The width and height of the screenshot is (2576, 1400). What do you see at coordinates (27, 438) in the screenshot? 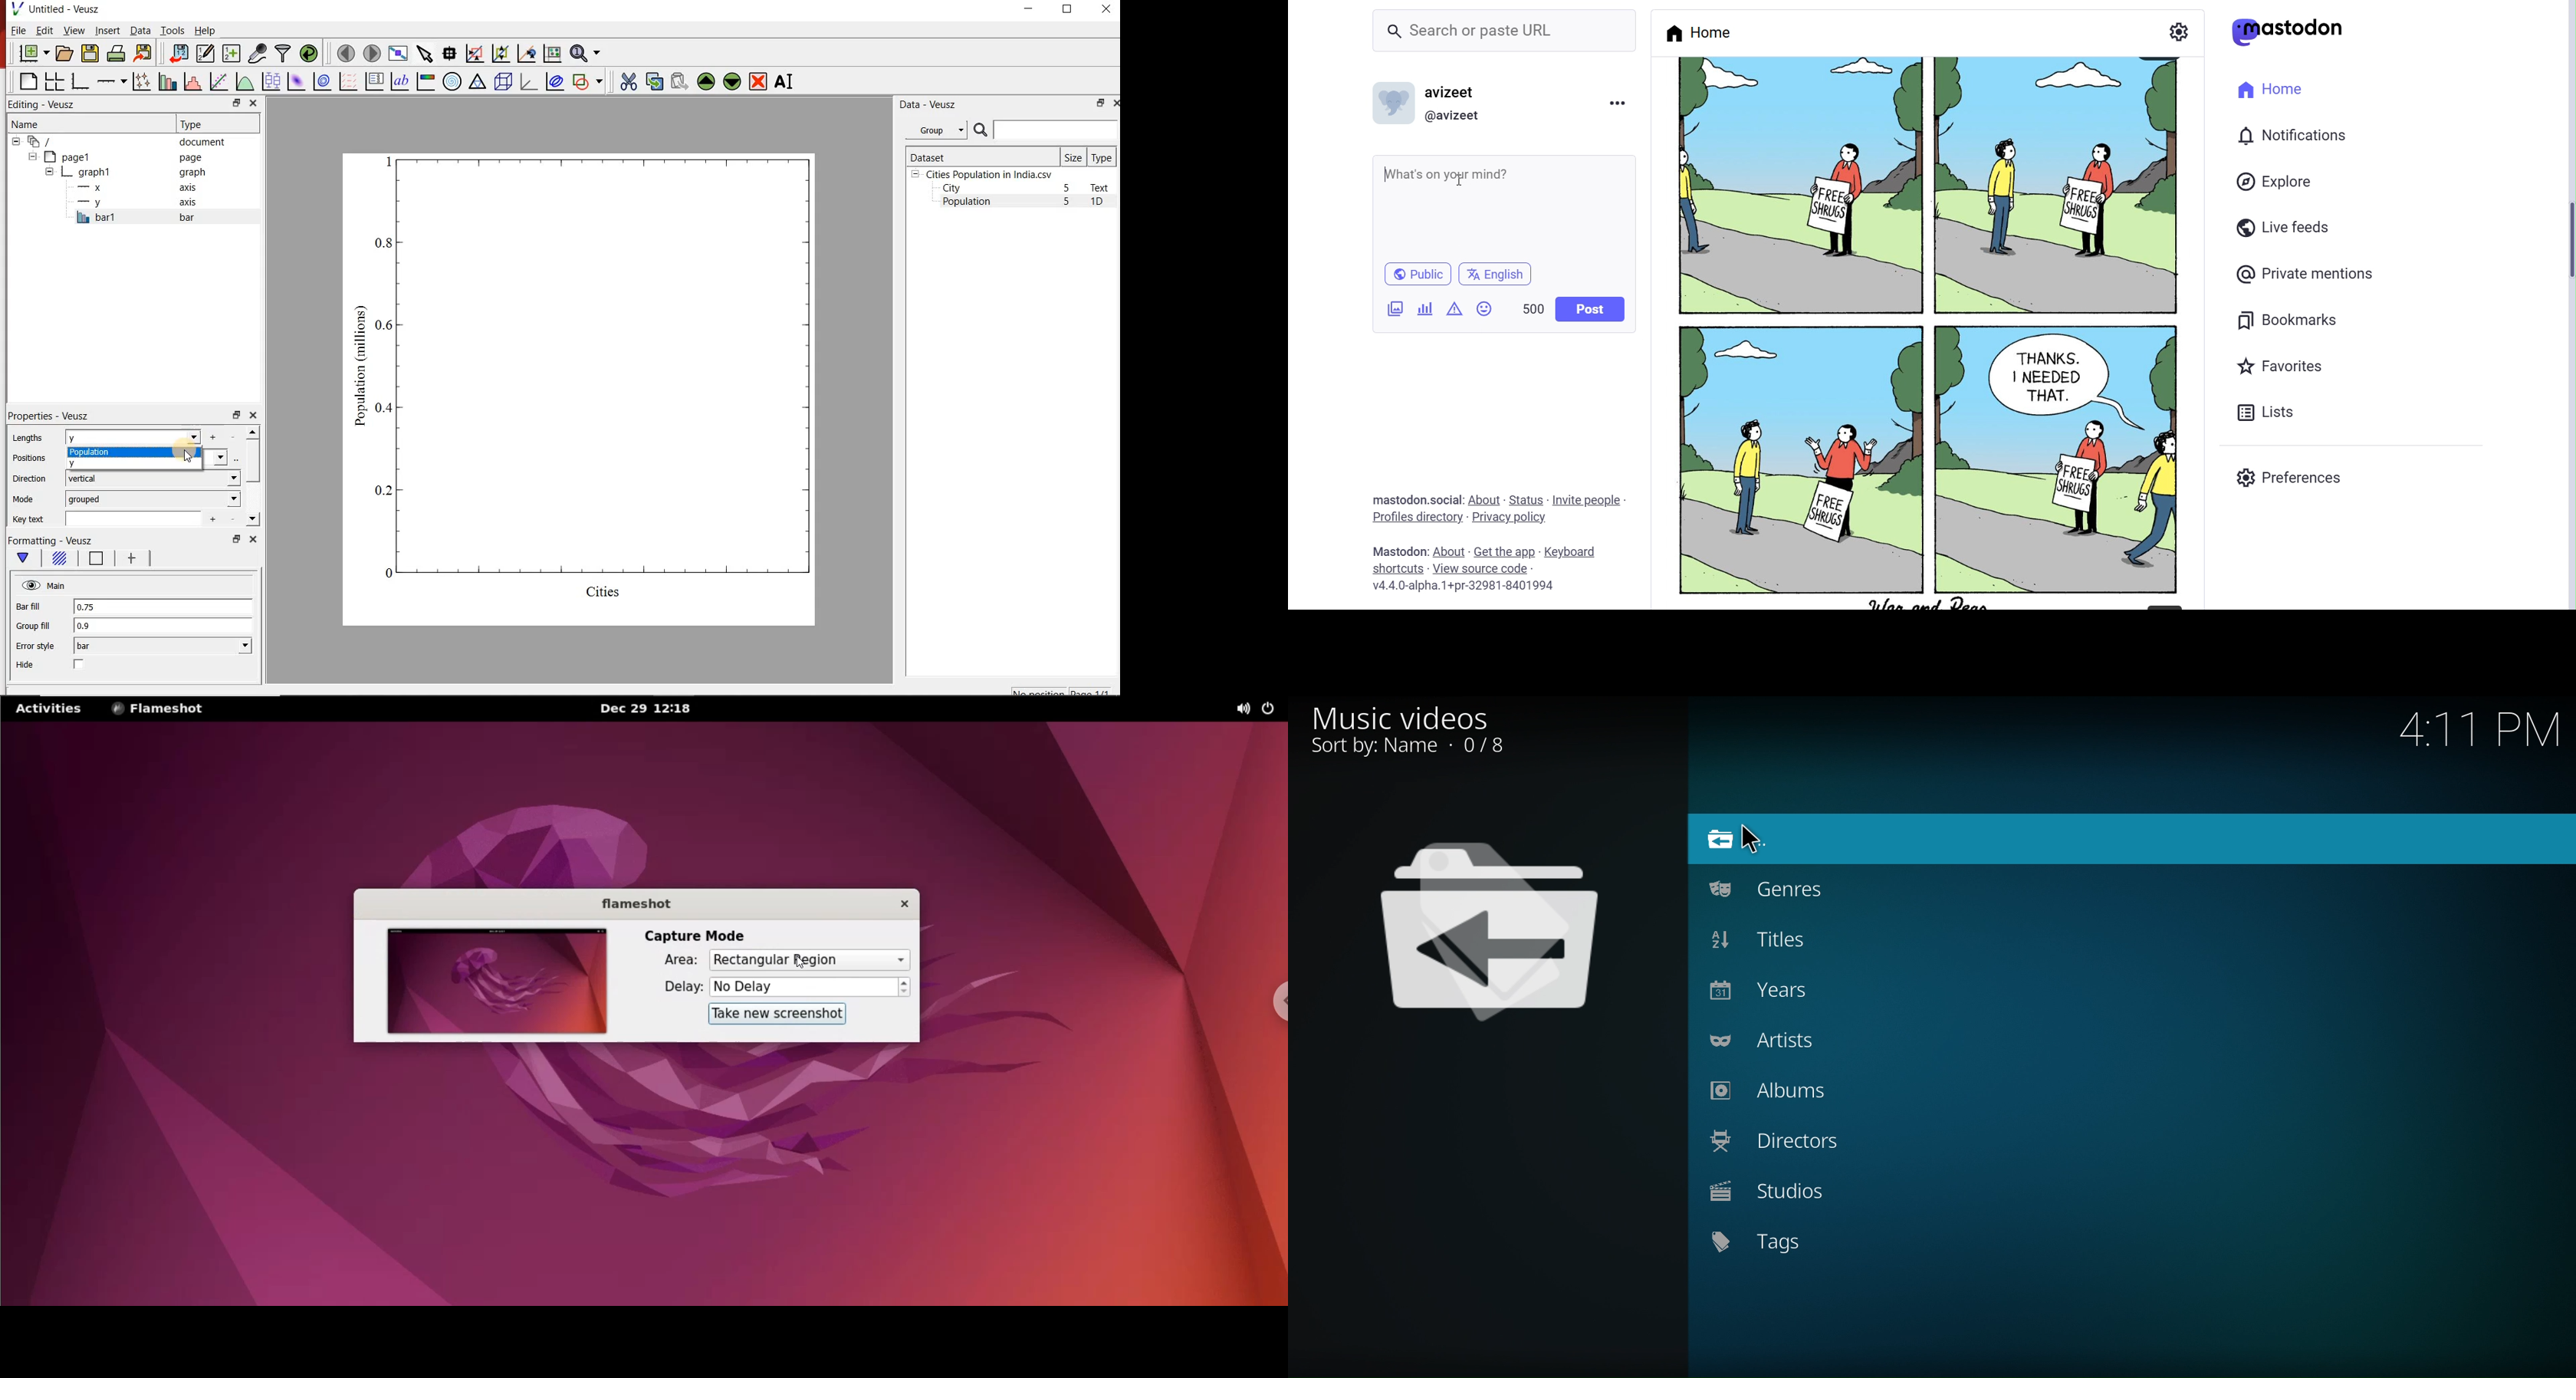
I see `Lengths` at bounding box center [27, 438].